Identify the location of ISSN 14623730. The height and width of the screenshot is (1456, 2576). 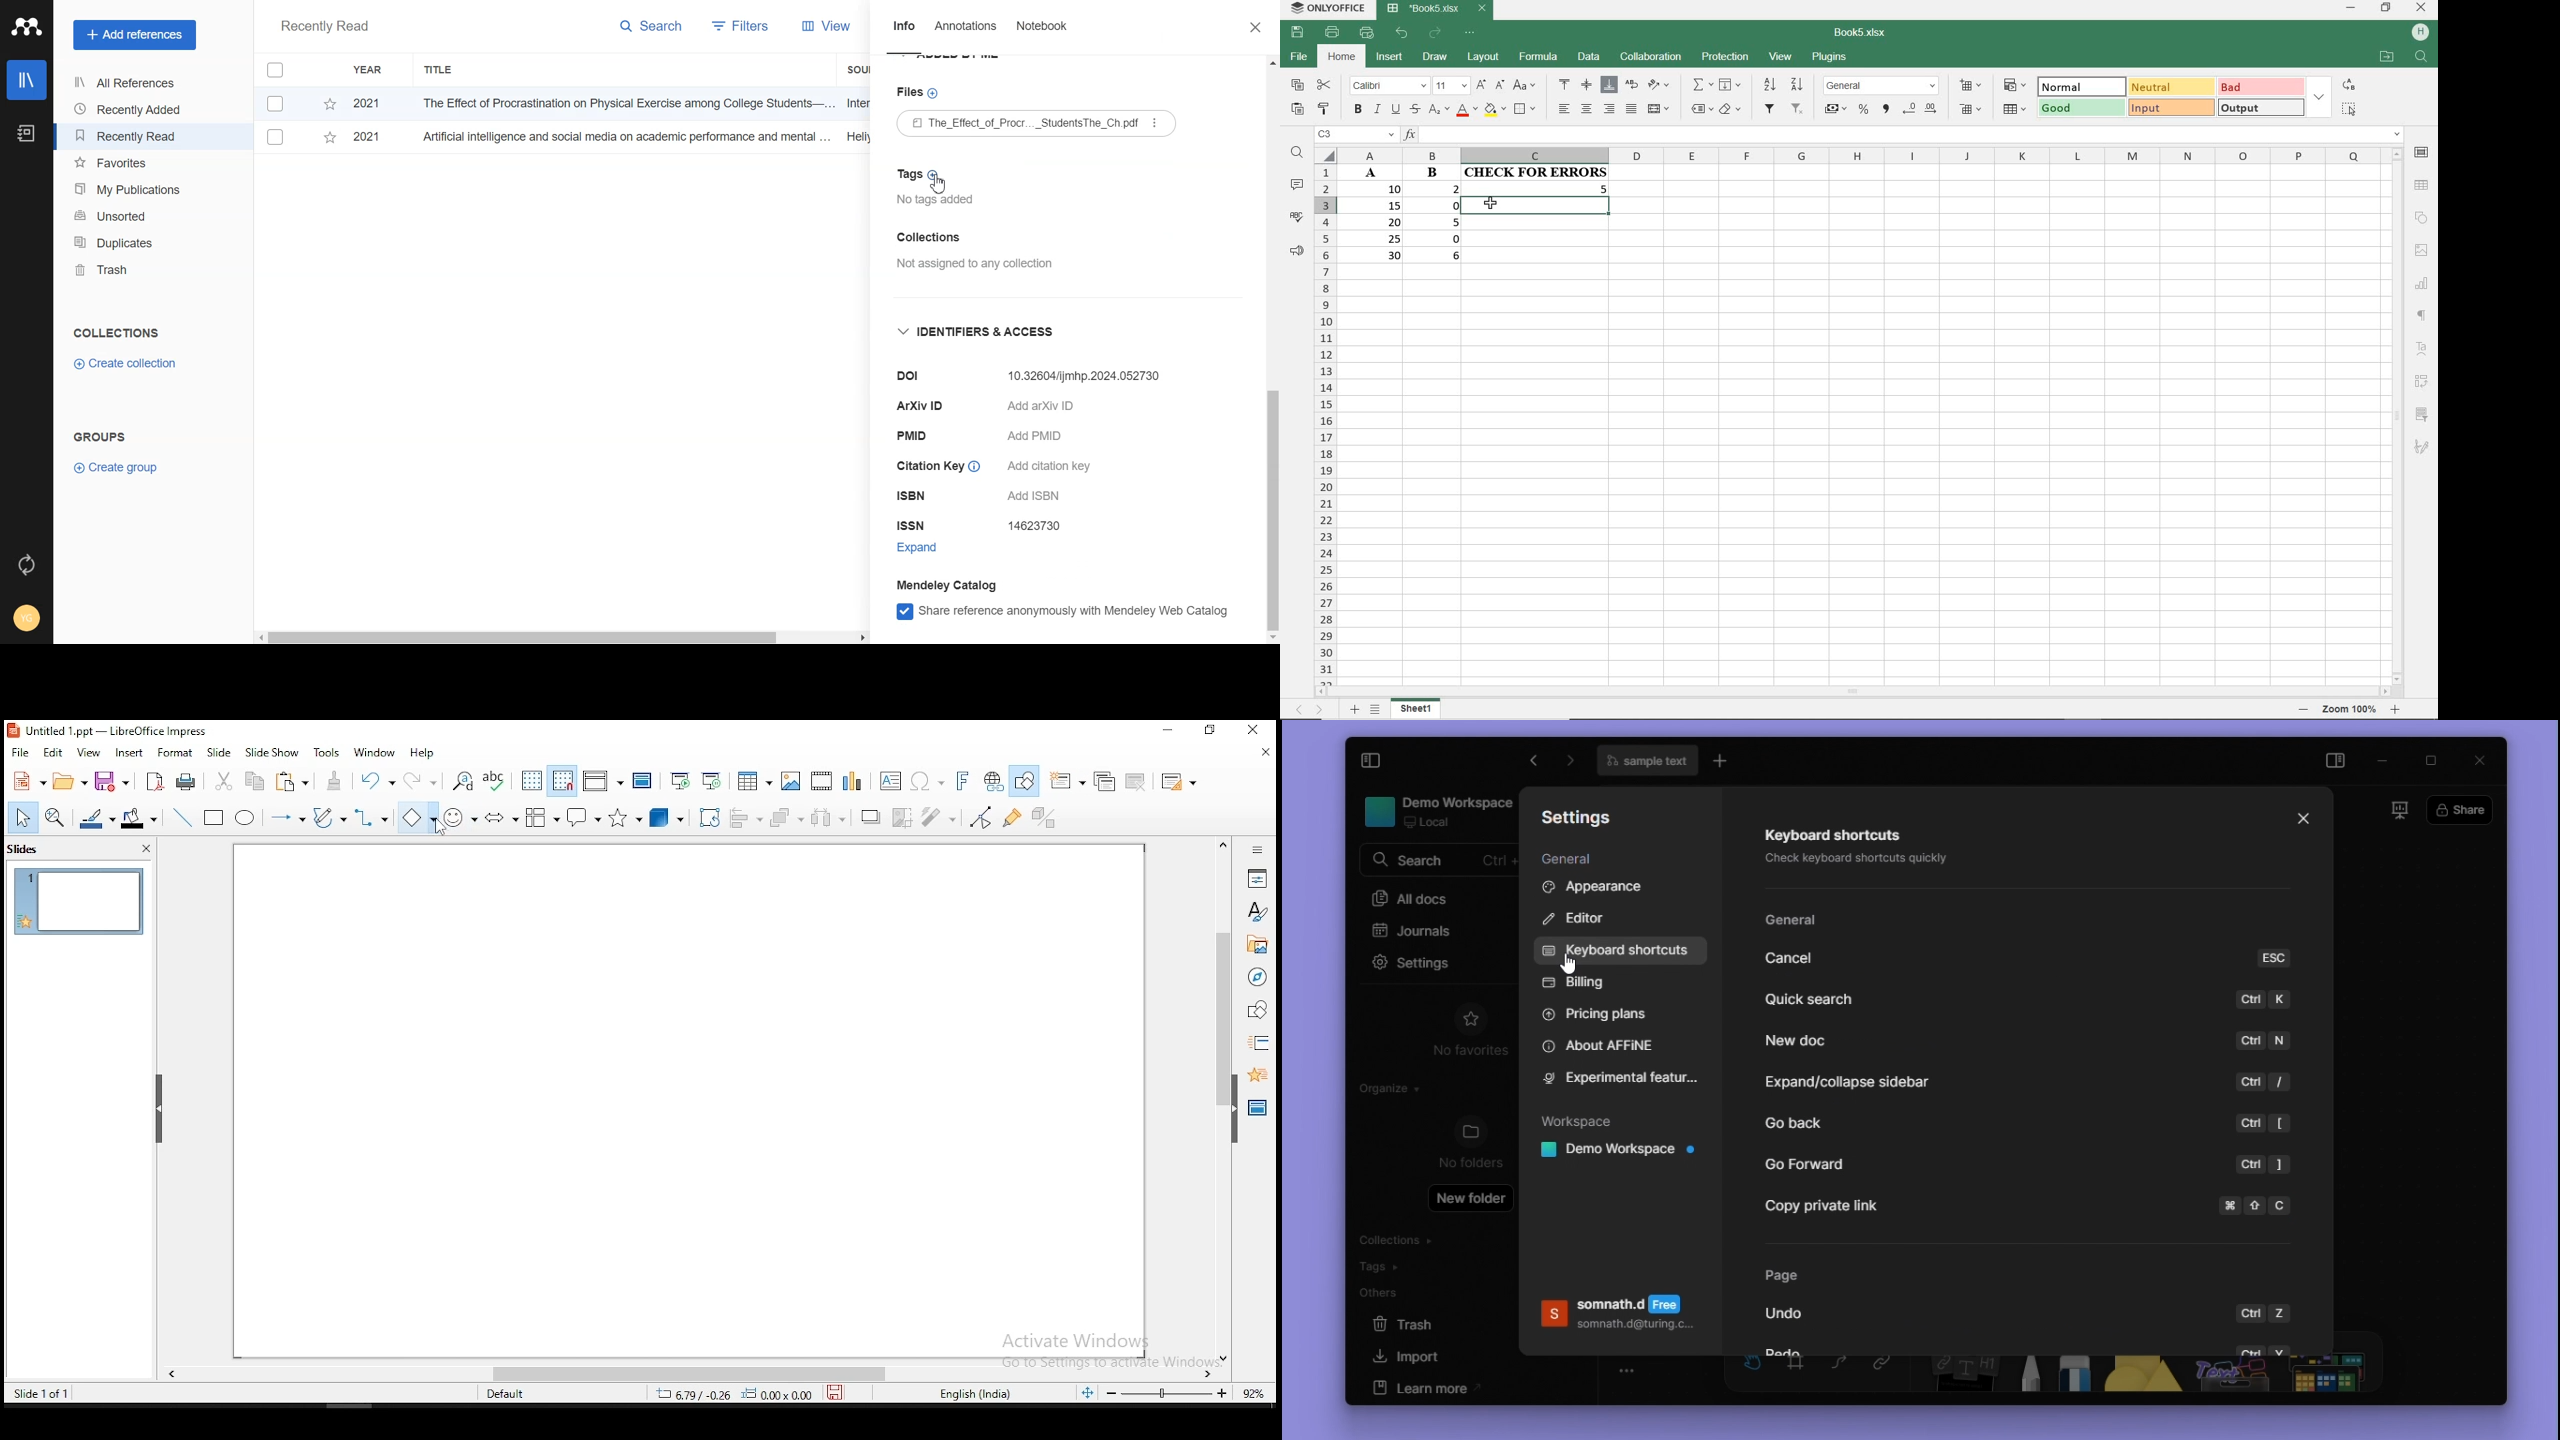
(985, 526).